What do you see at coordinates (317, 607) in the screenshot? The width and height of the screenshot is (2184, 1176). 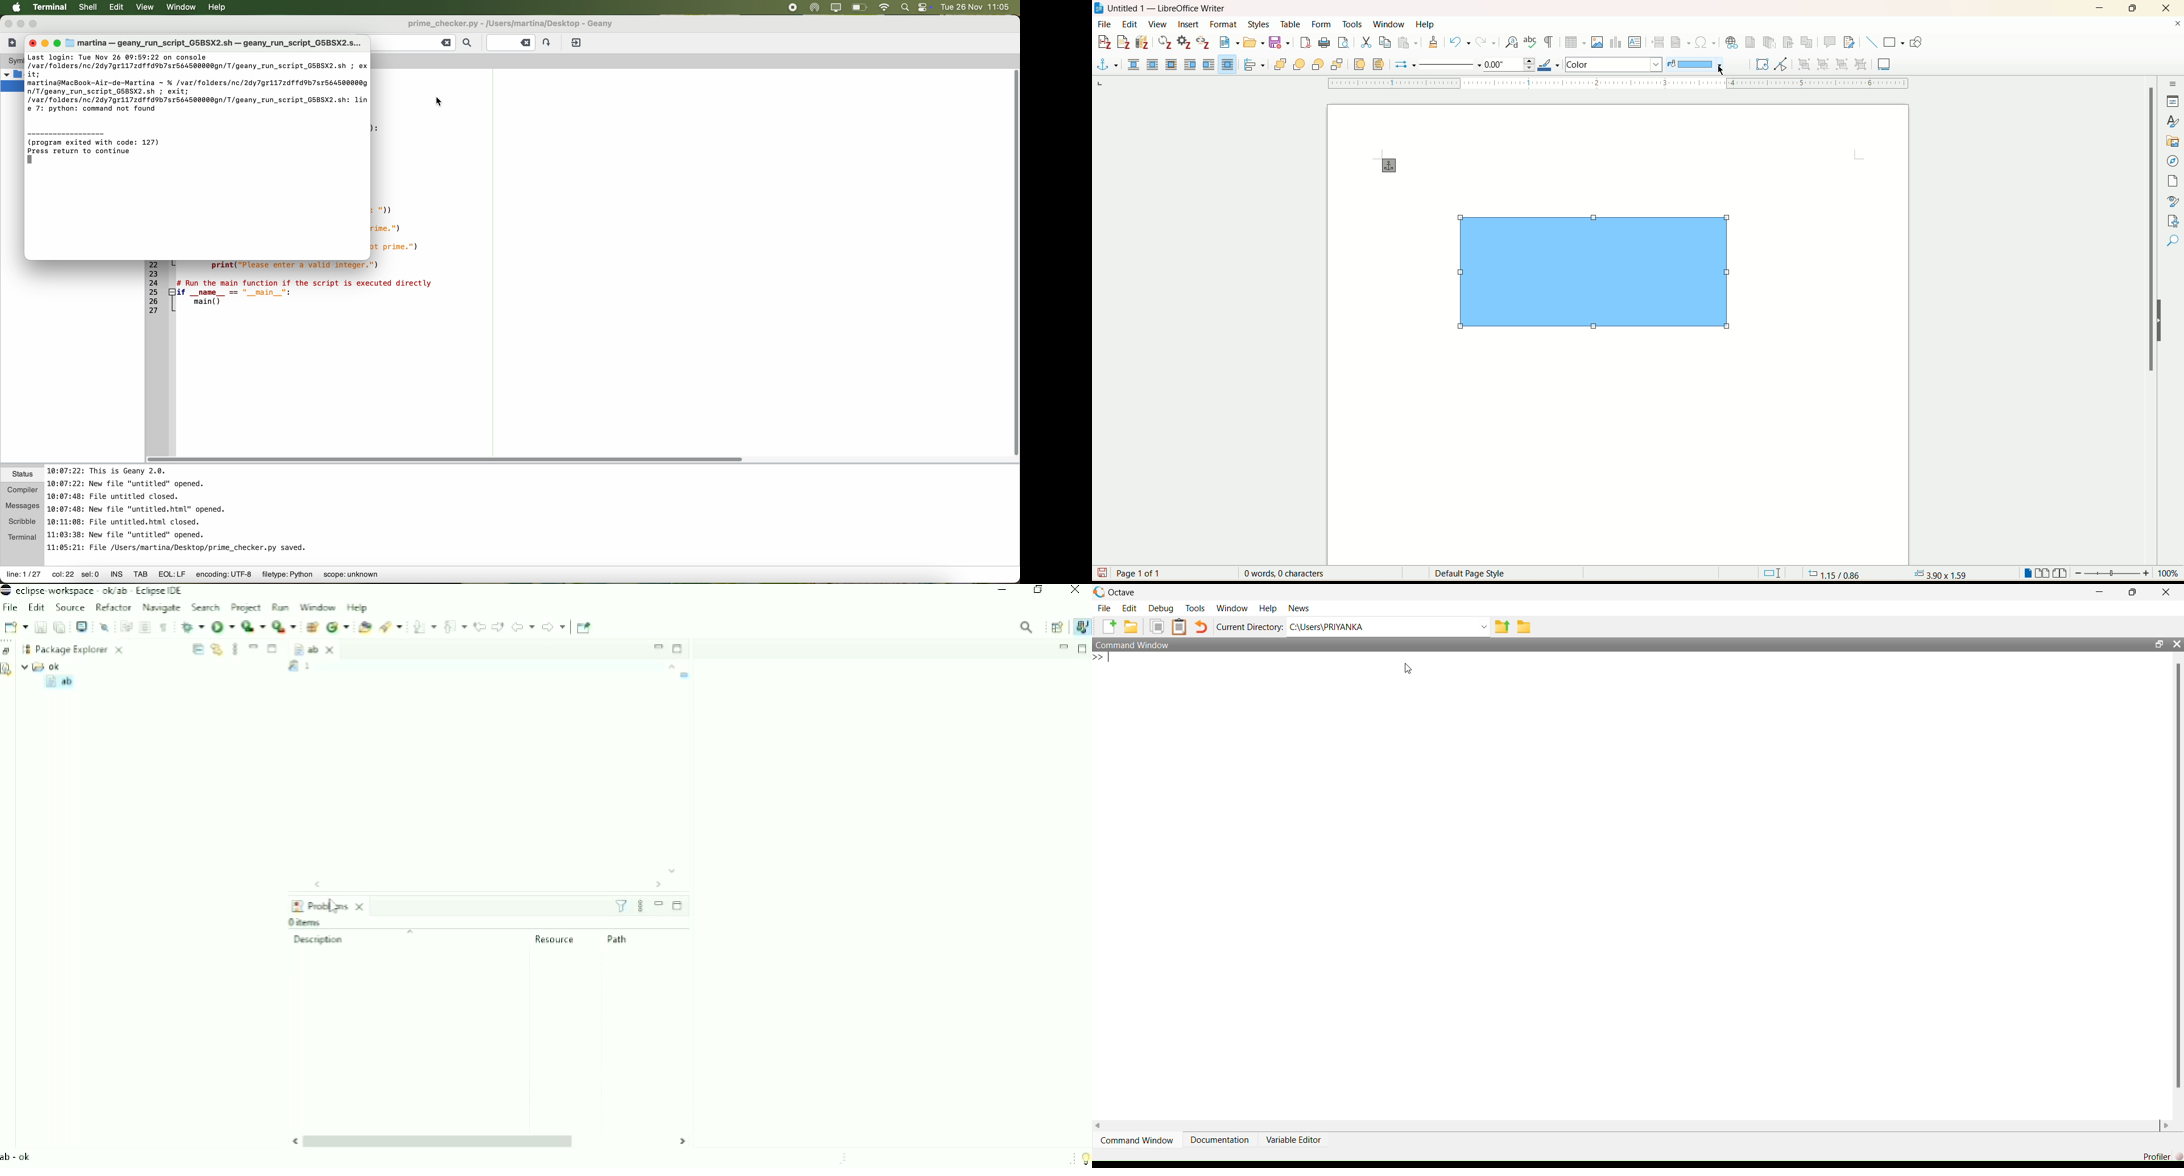 I see `Window` at bounding box center [317, 607].